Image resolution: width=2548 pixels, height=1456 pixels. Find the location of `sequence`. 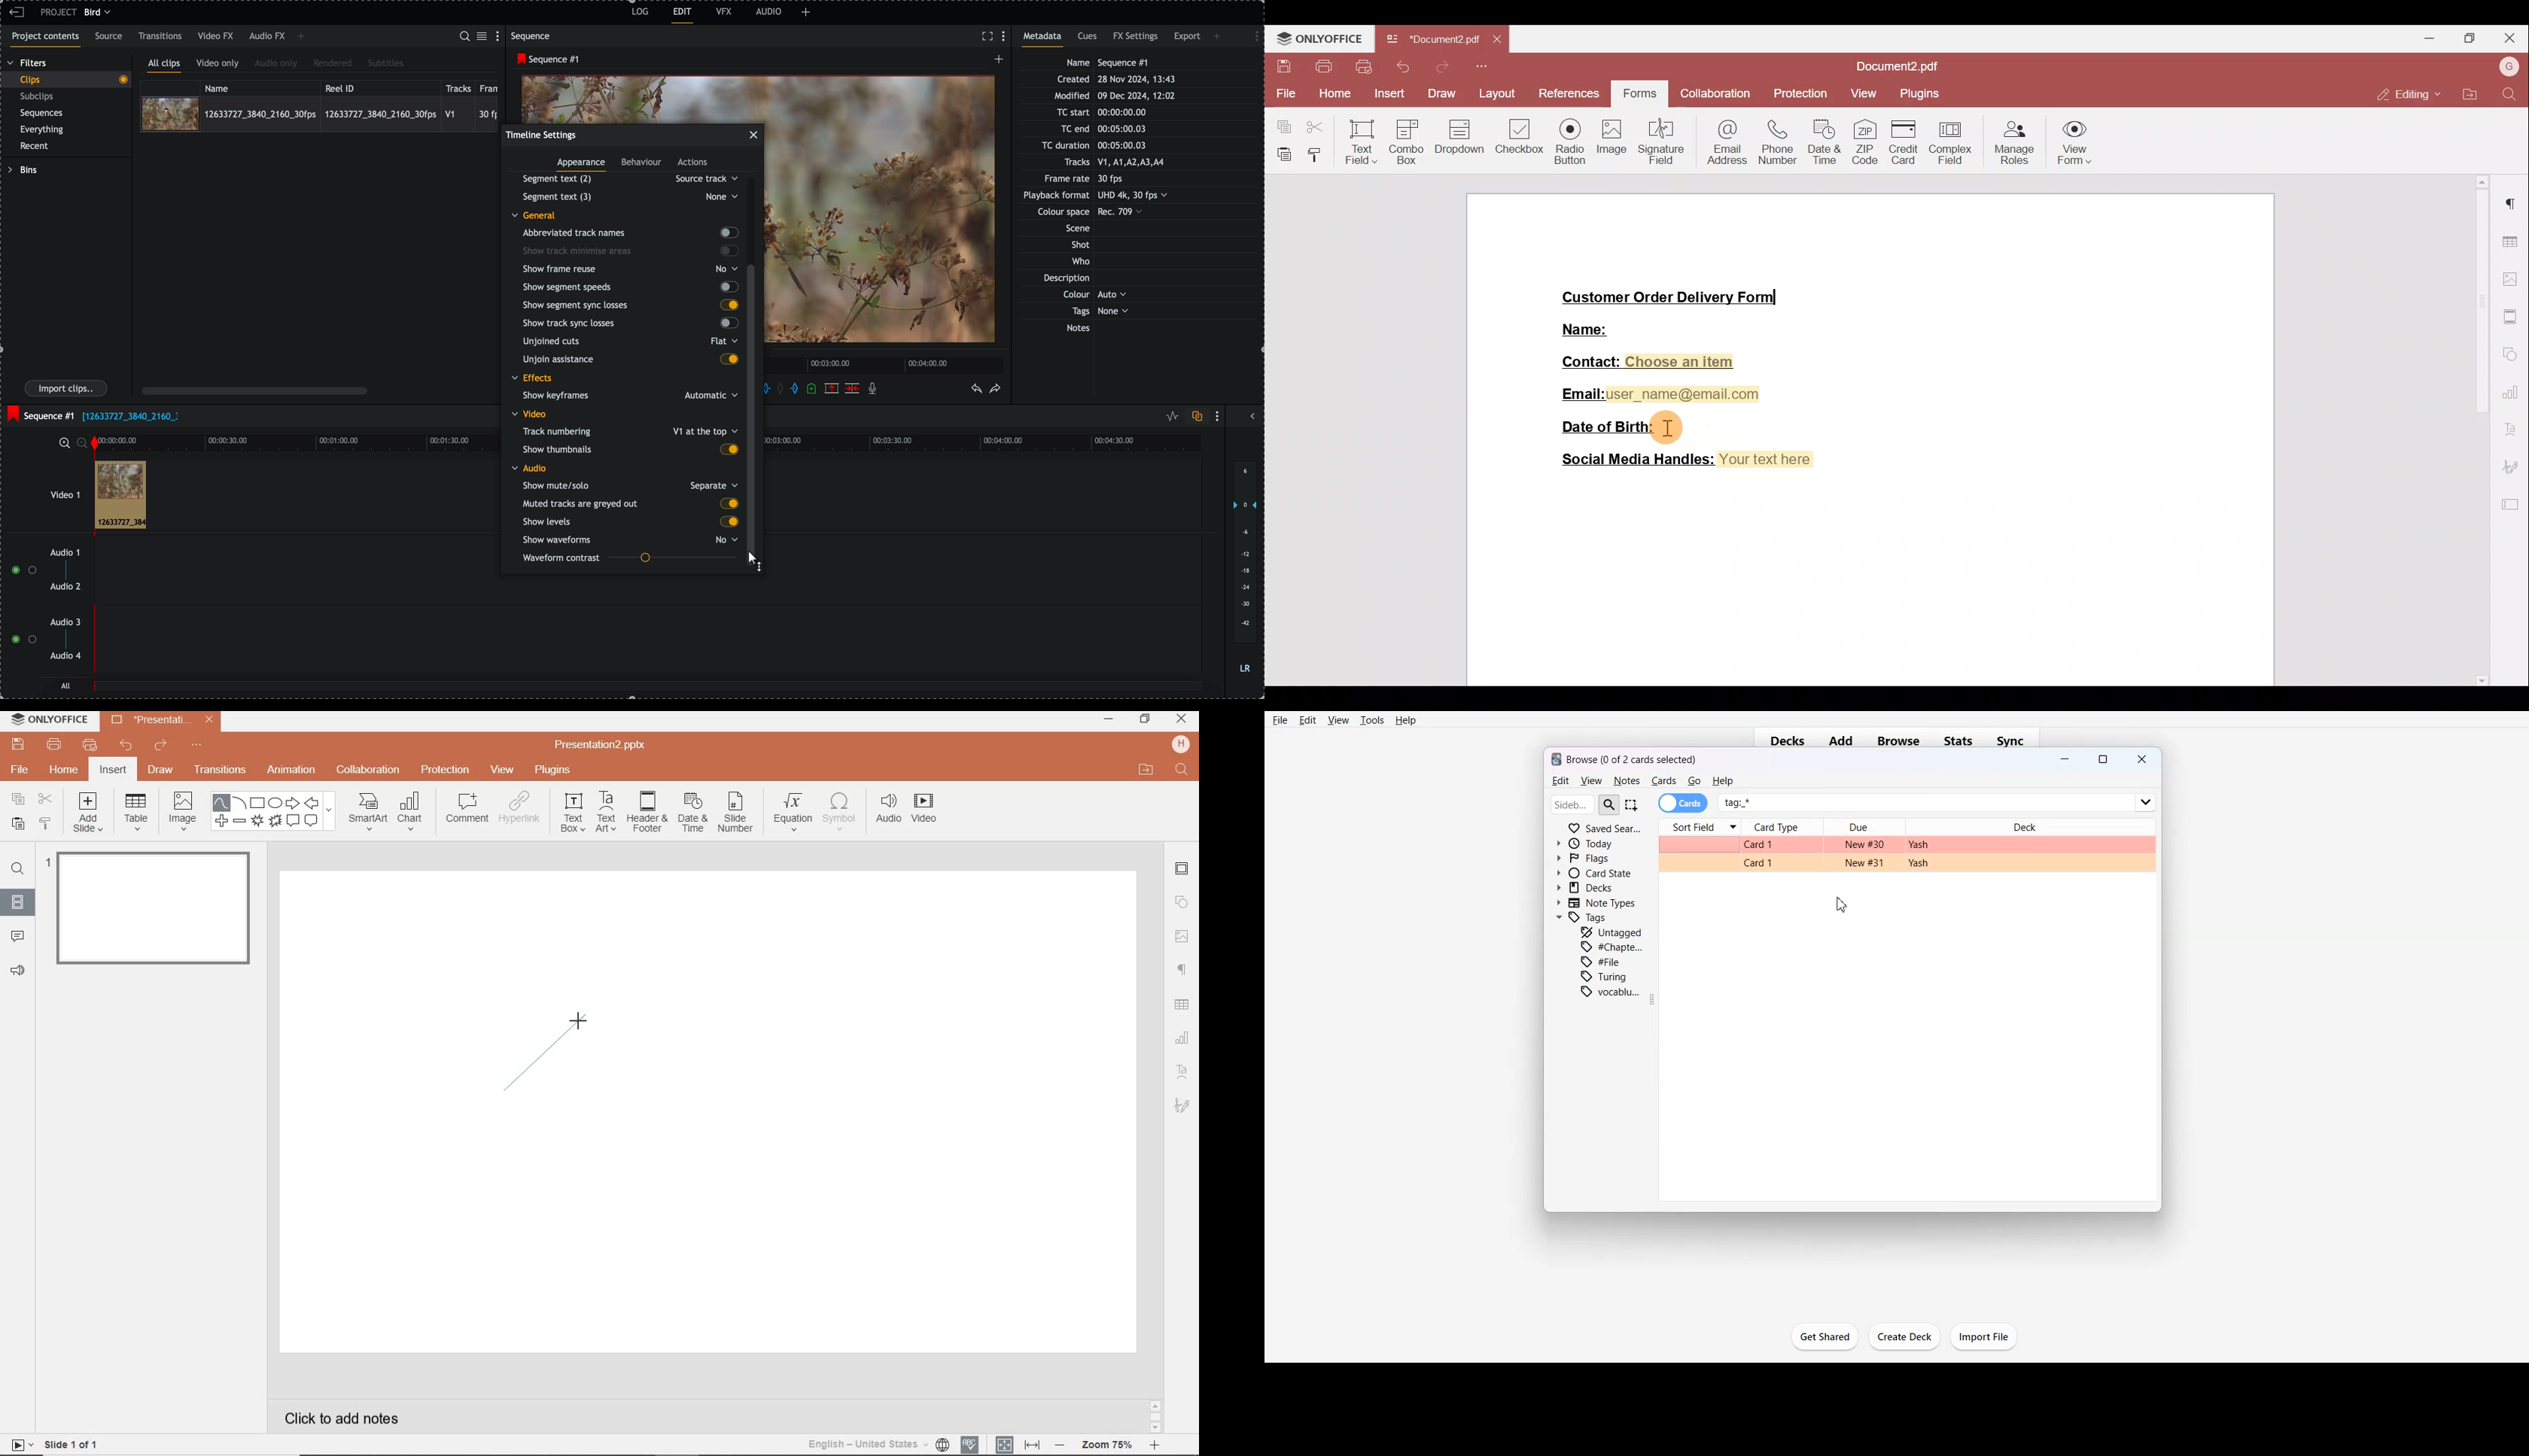

sequence is located at coordinates (533, 36).